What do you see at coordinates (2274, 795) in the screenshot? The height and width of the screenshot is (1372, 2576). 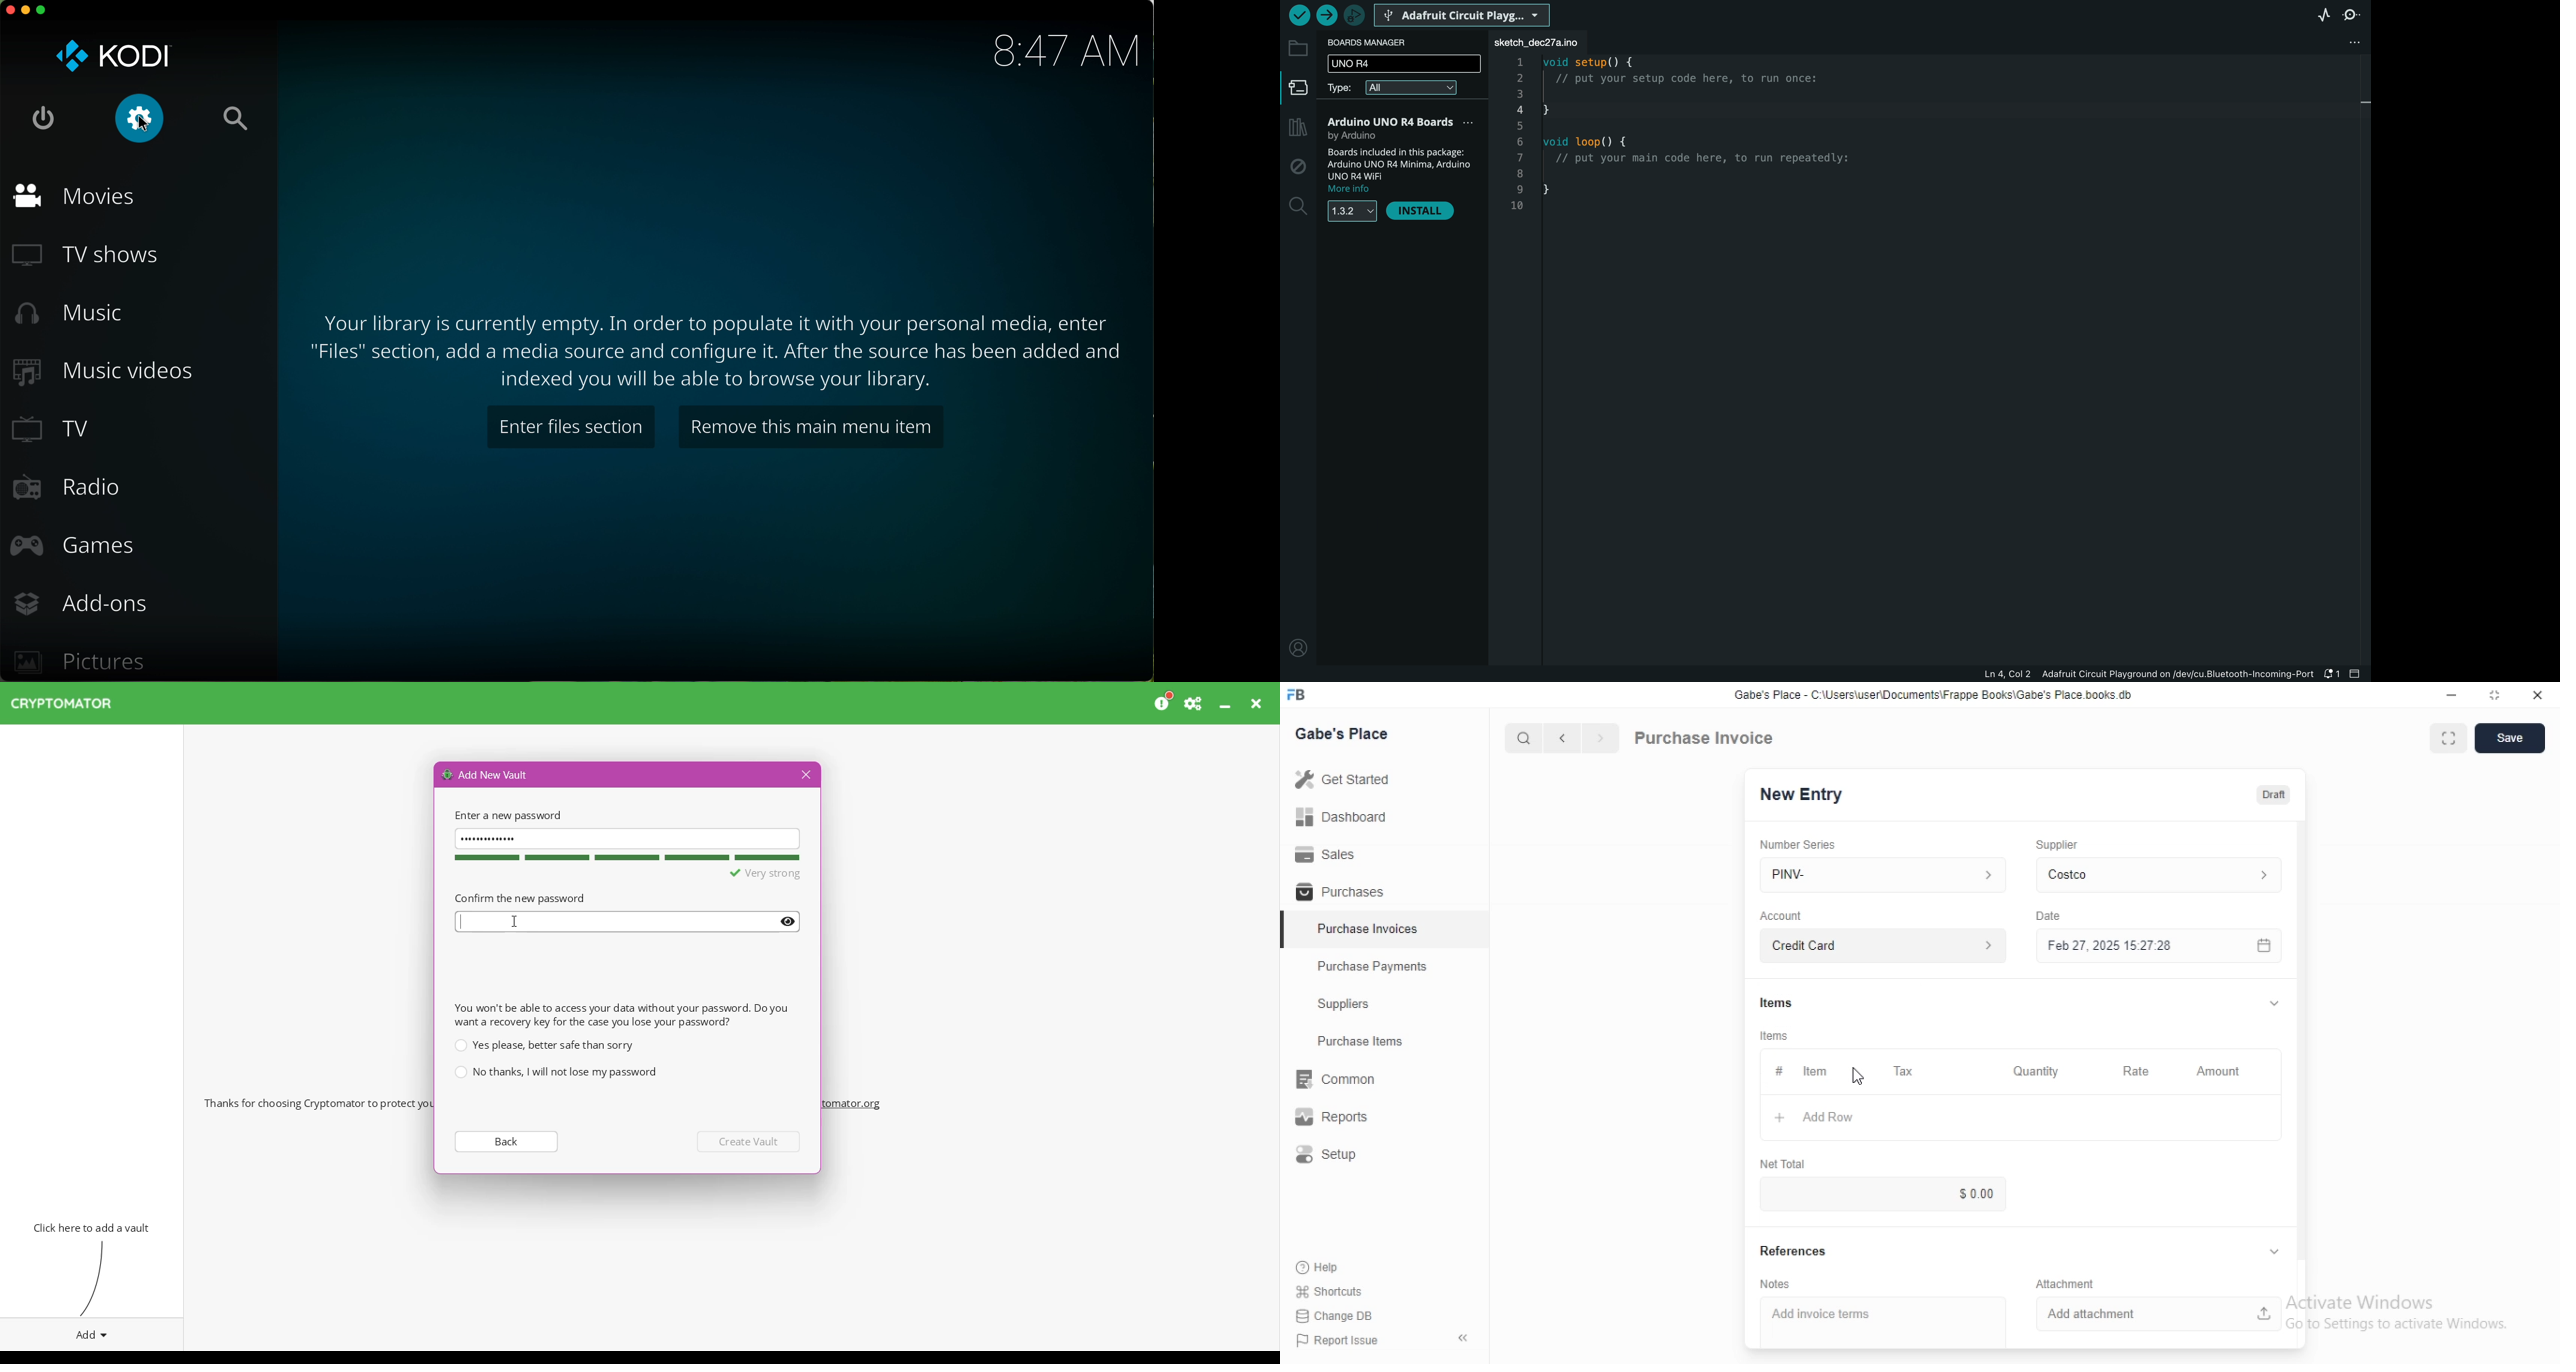 I see `Draft` at bounding box center [2274, 795].